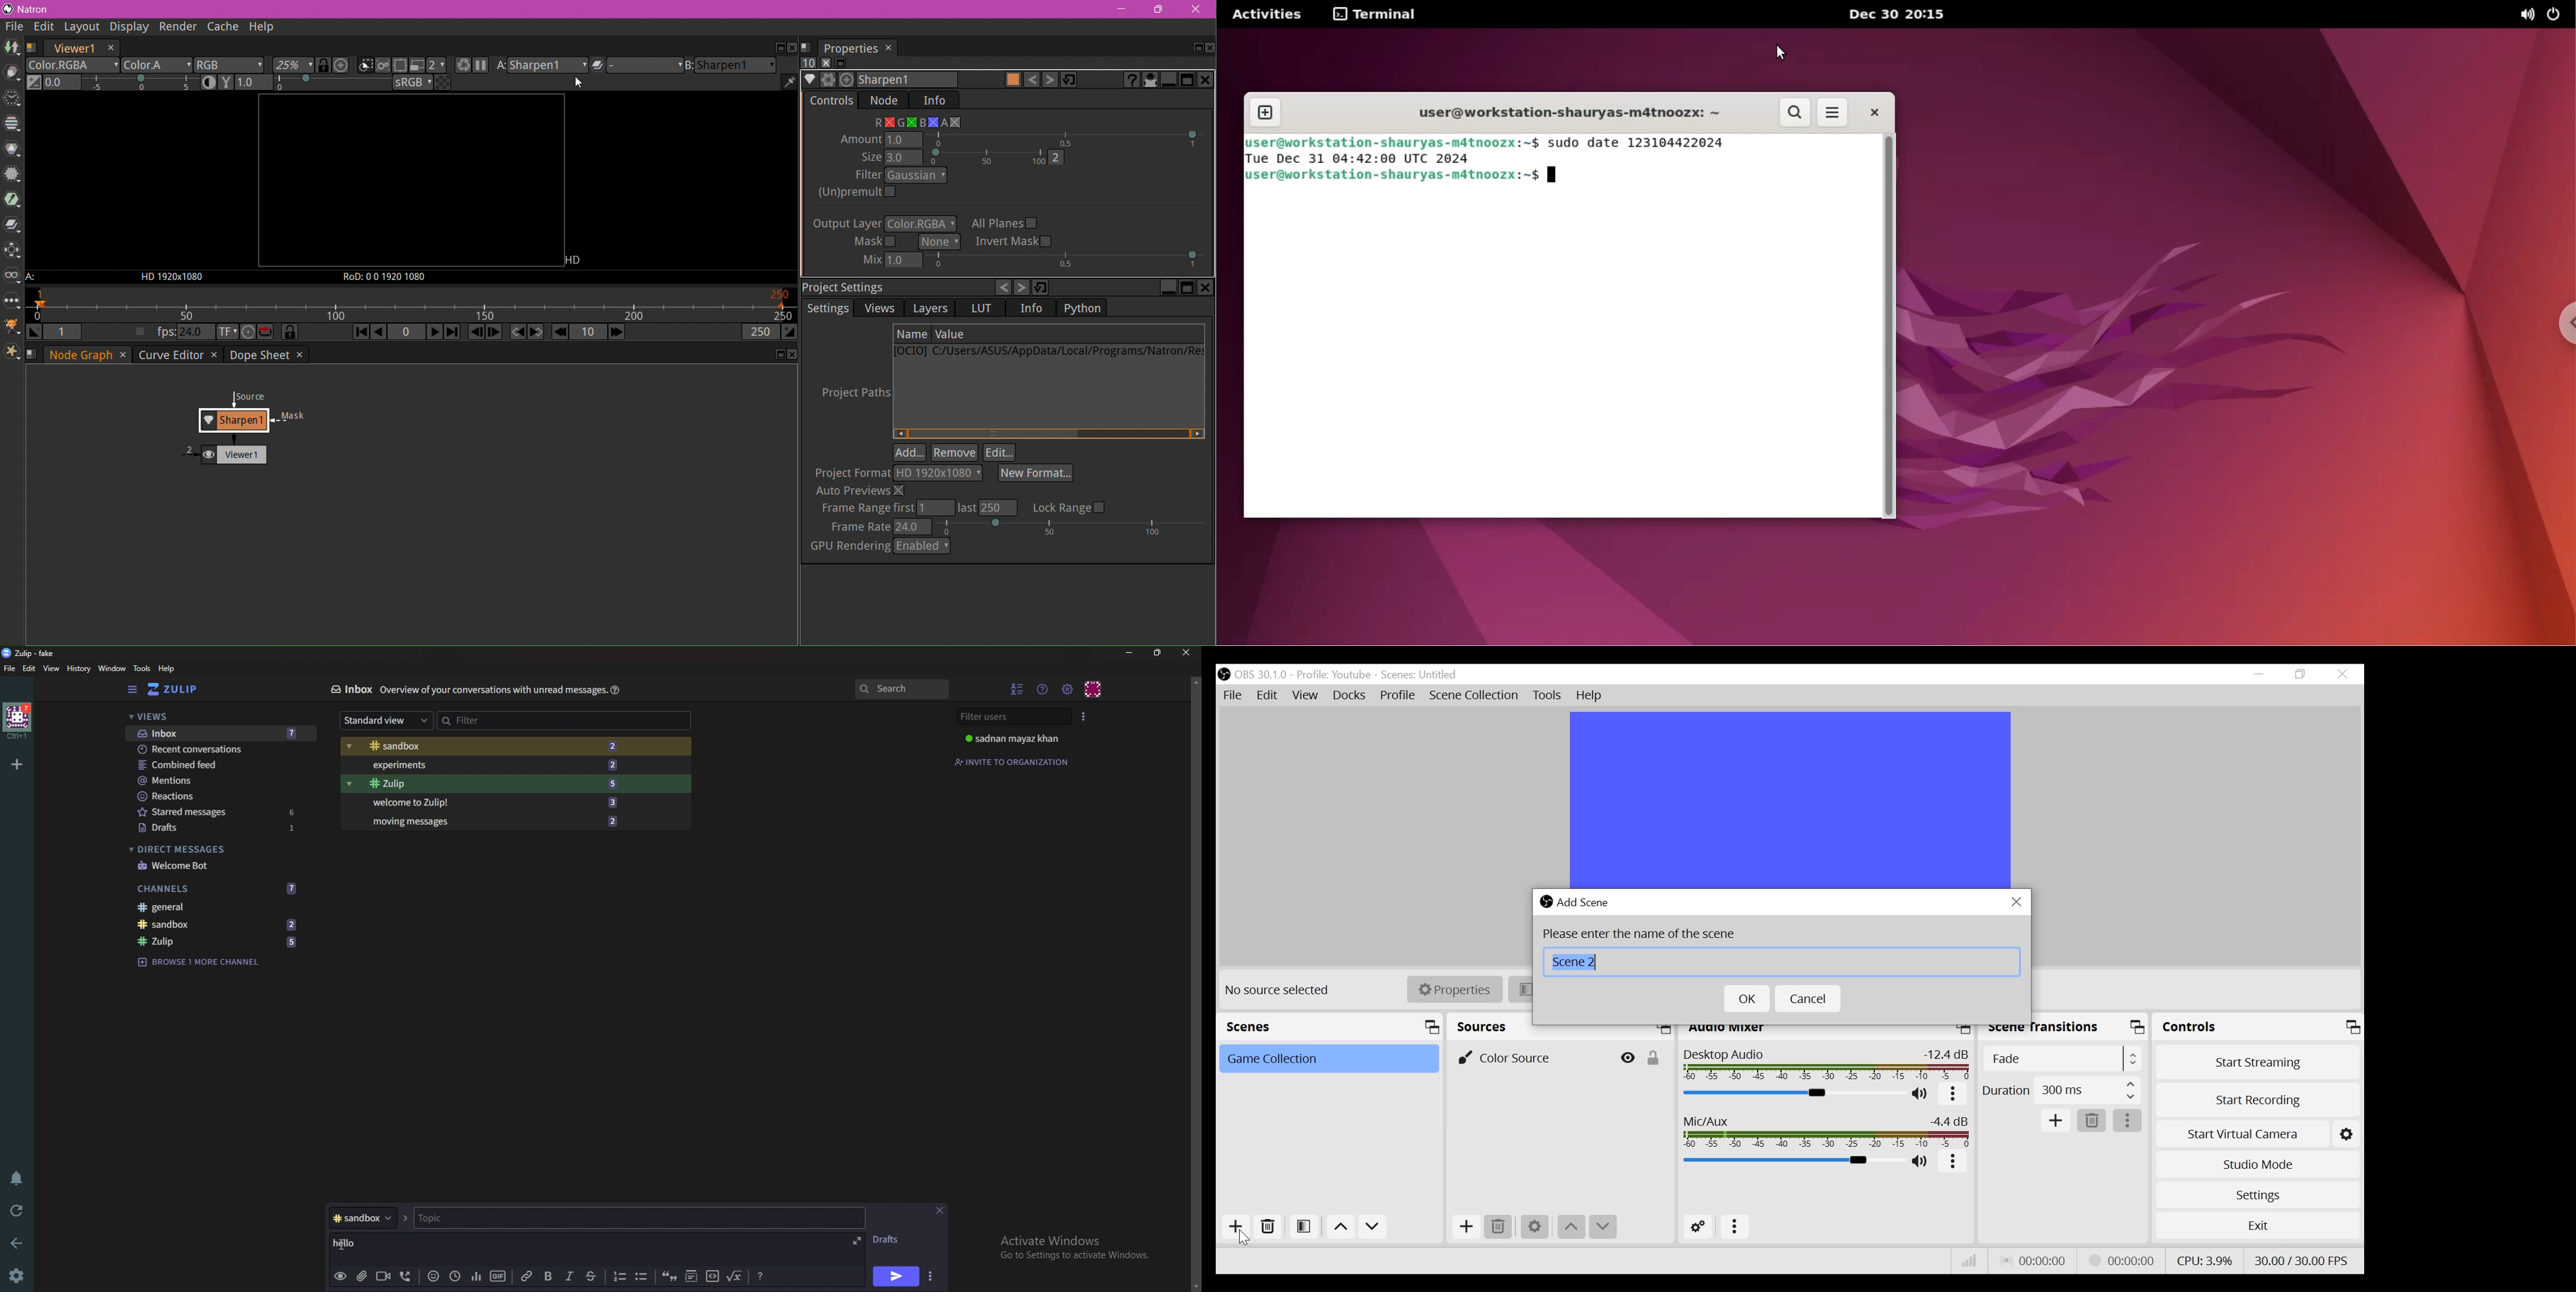 This screenshot has height=1316, width=2576. What do you see at coordinates (1281, 990) in the screenshot?
I see `No source selected` at bounding box center [1281, 990].